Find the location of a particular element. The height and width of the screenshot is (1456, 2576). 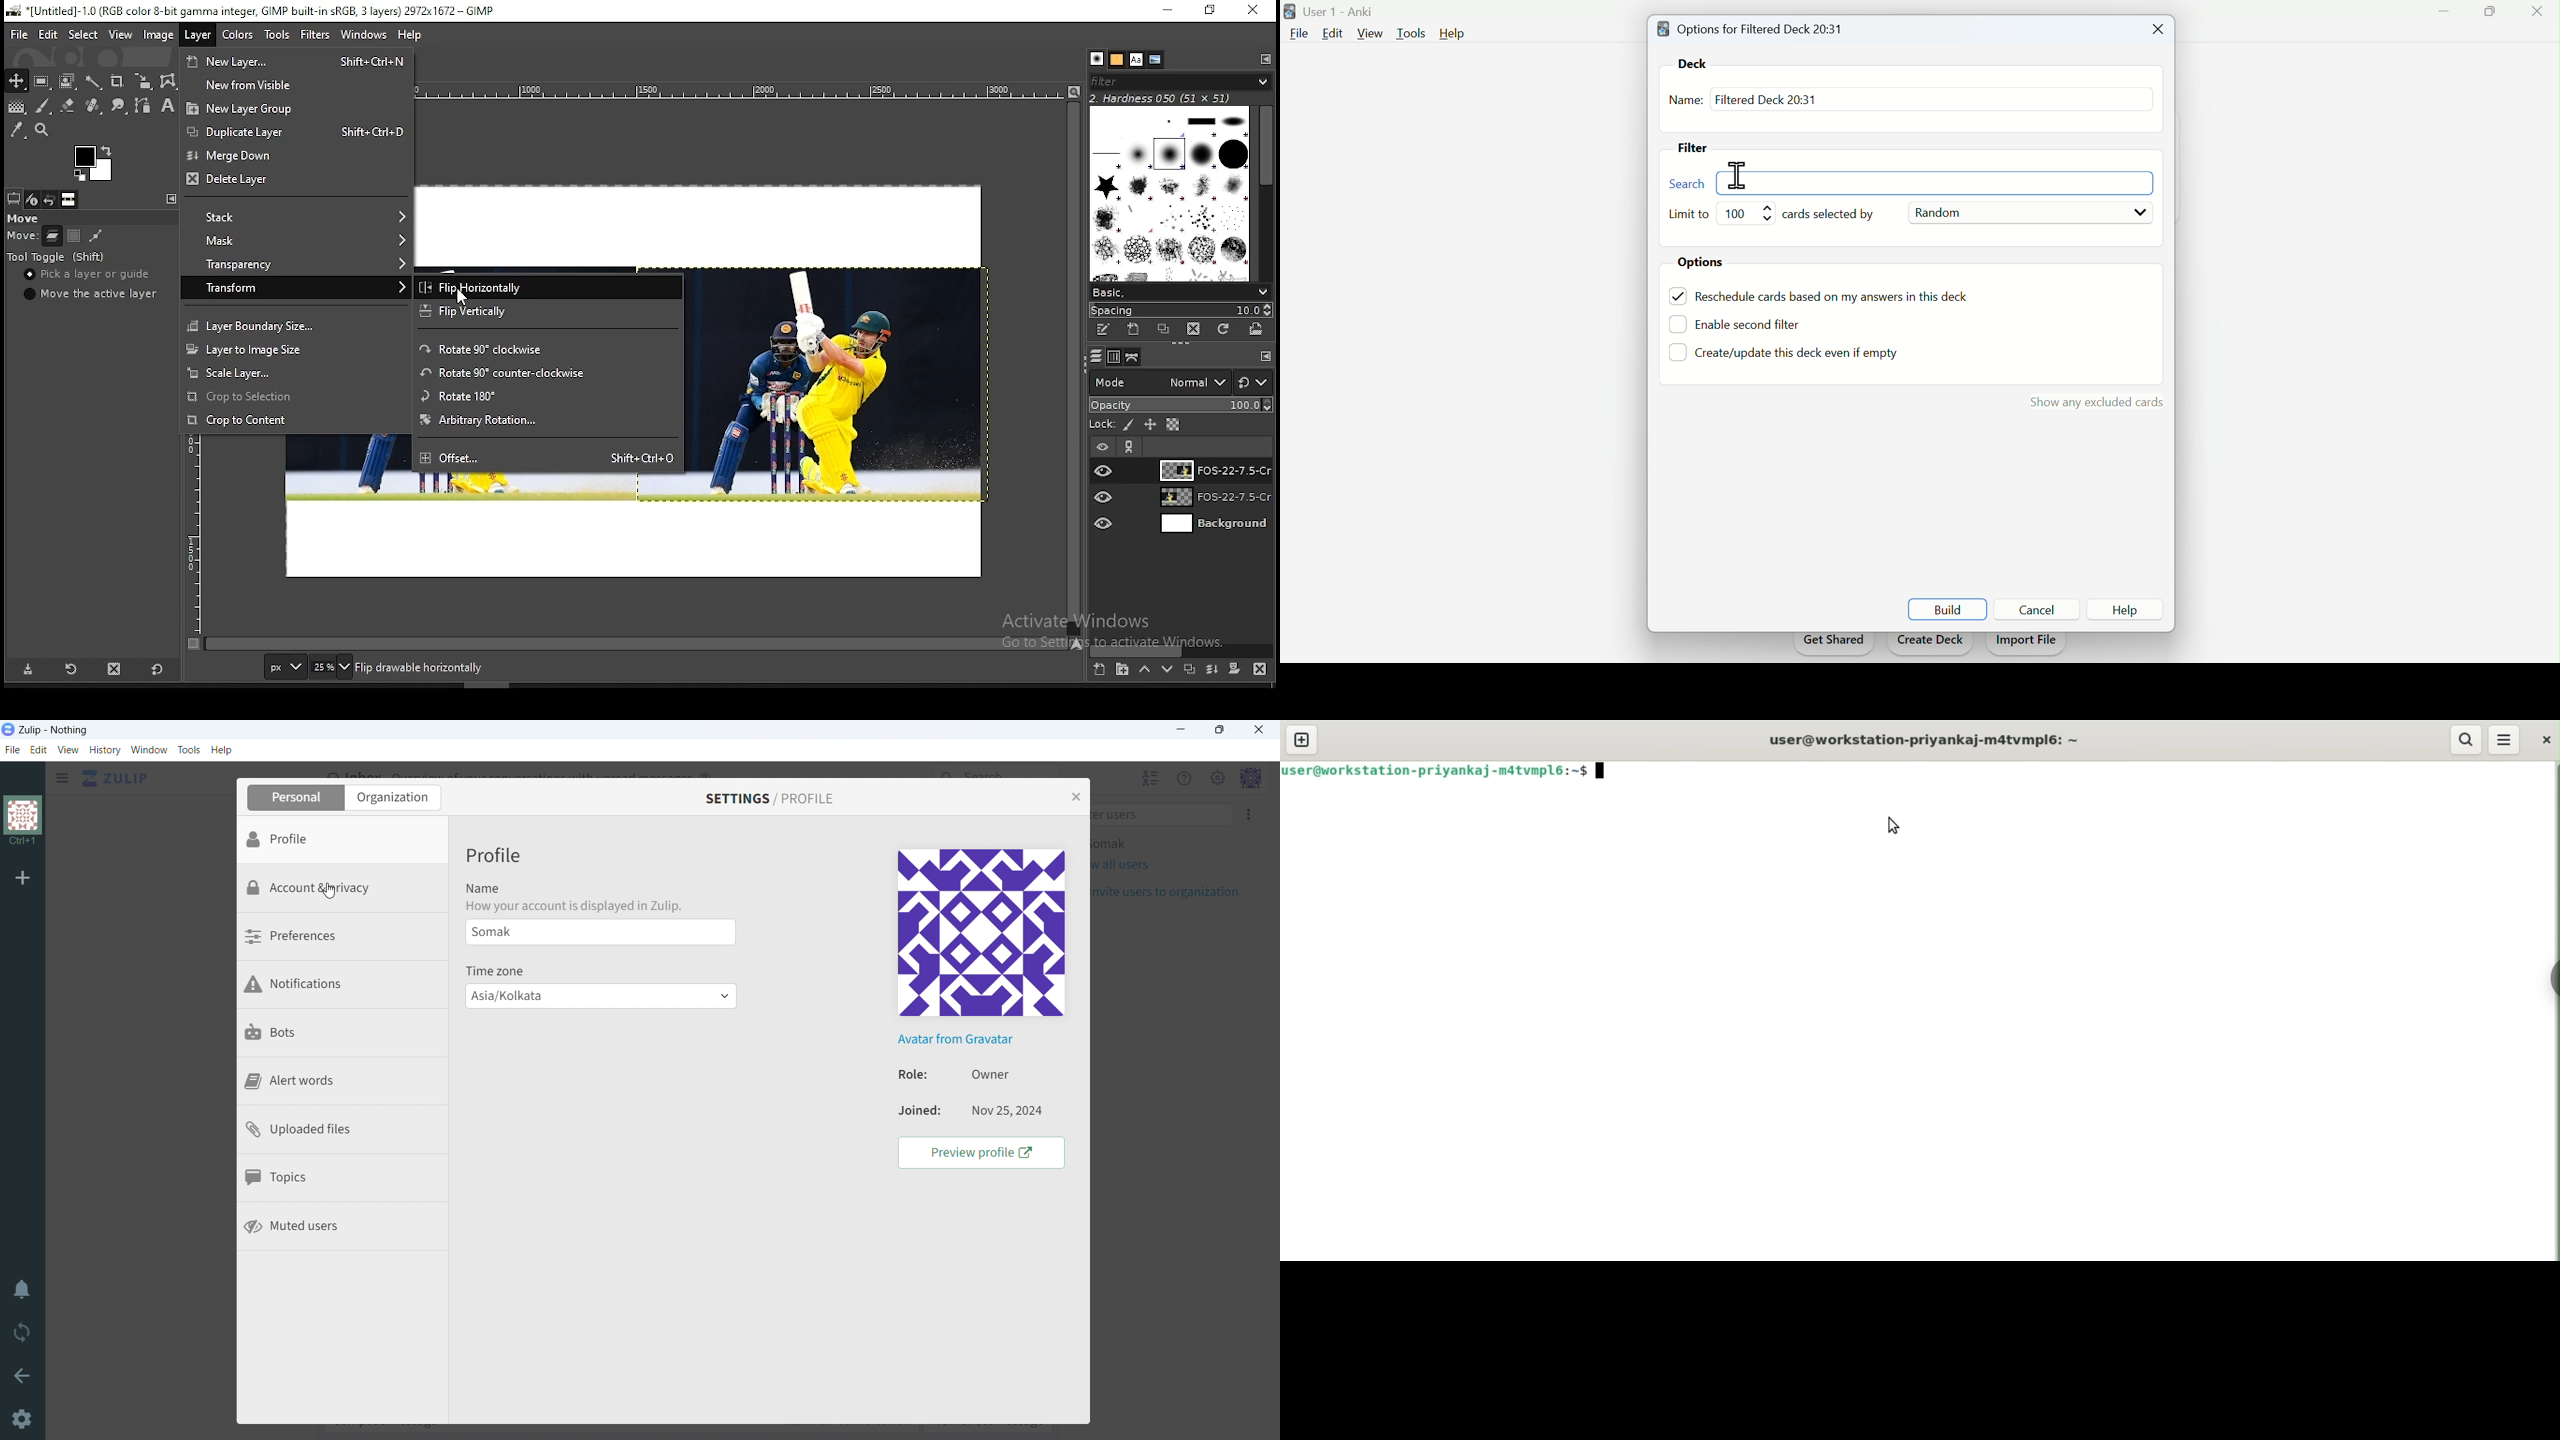

reschedule cards based on my answers in this tech is located at coordinates (1841, 298).